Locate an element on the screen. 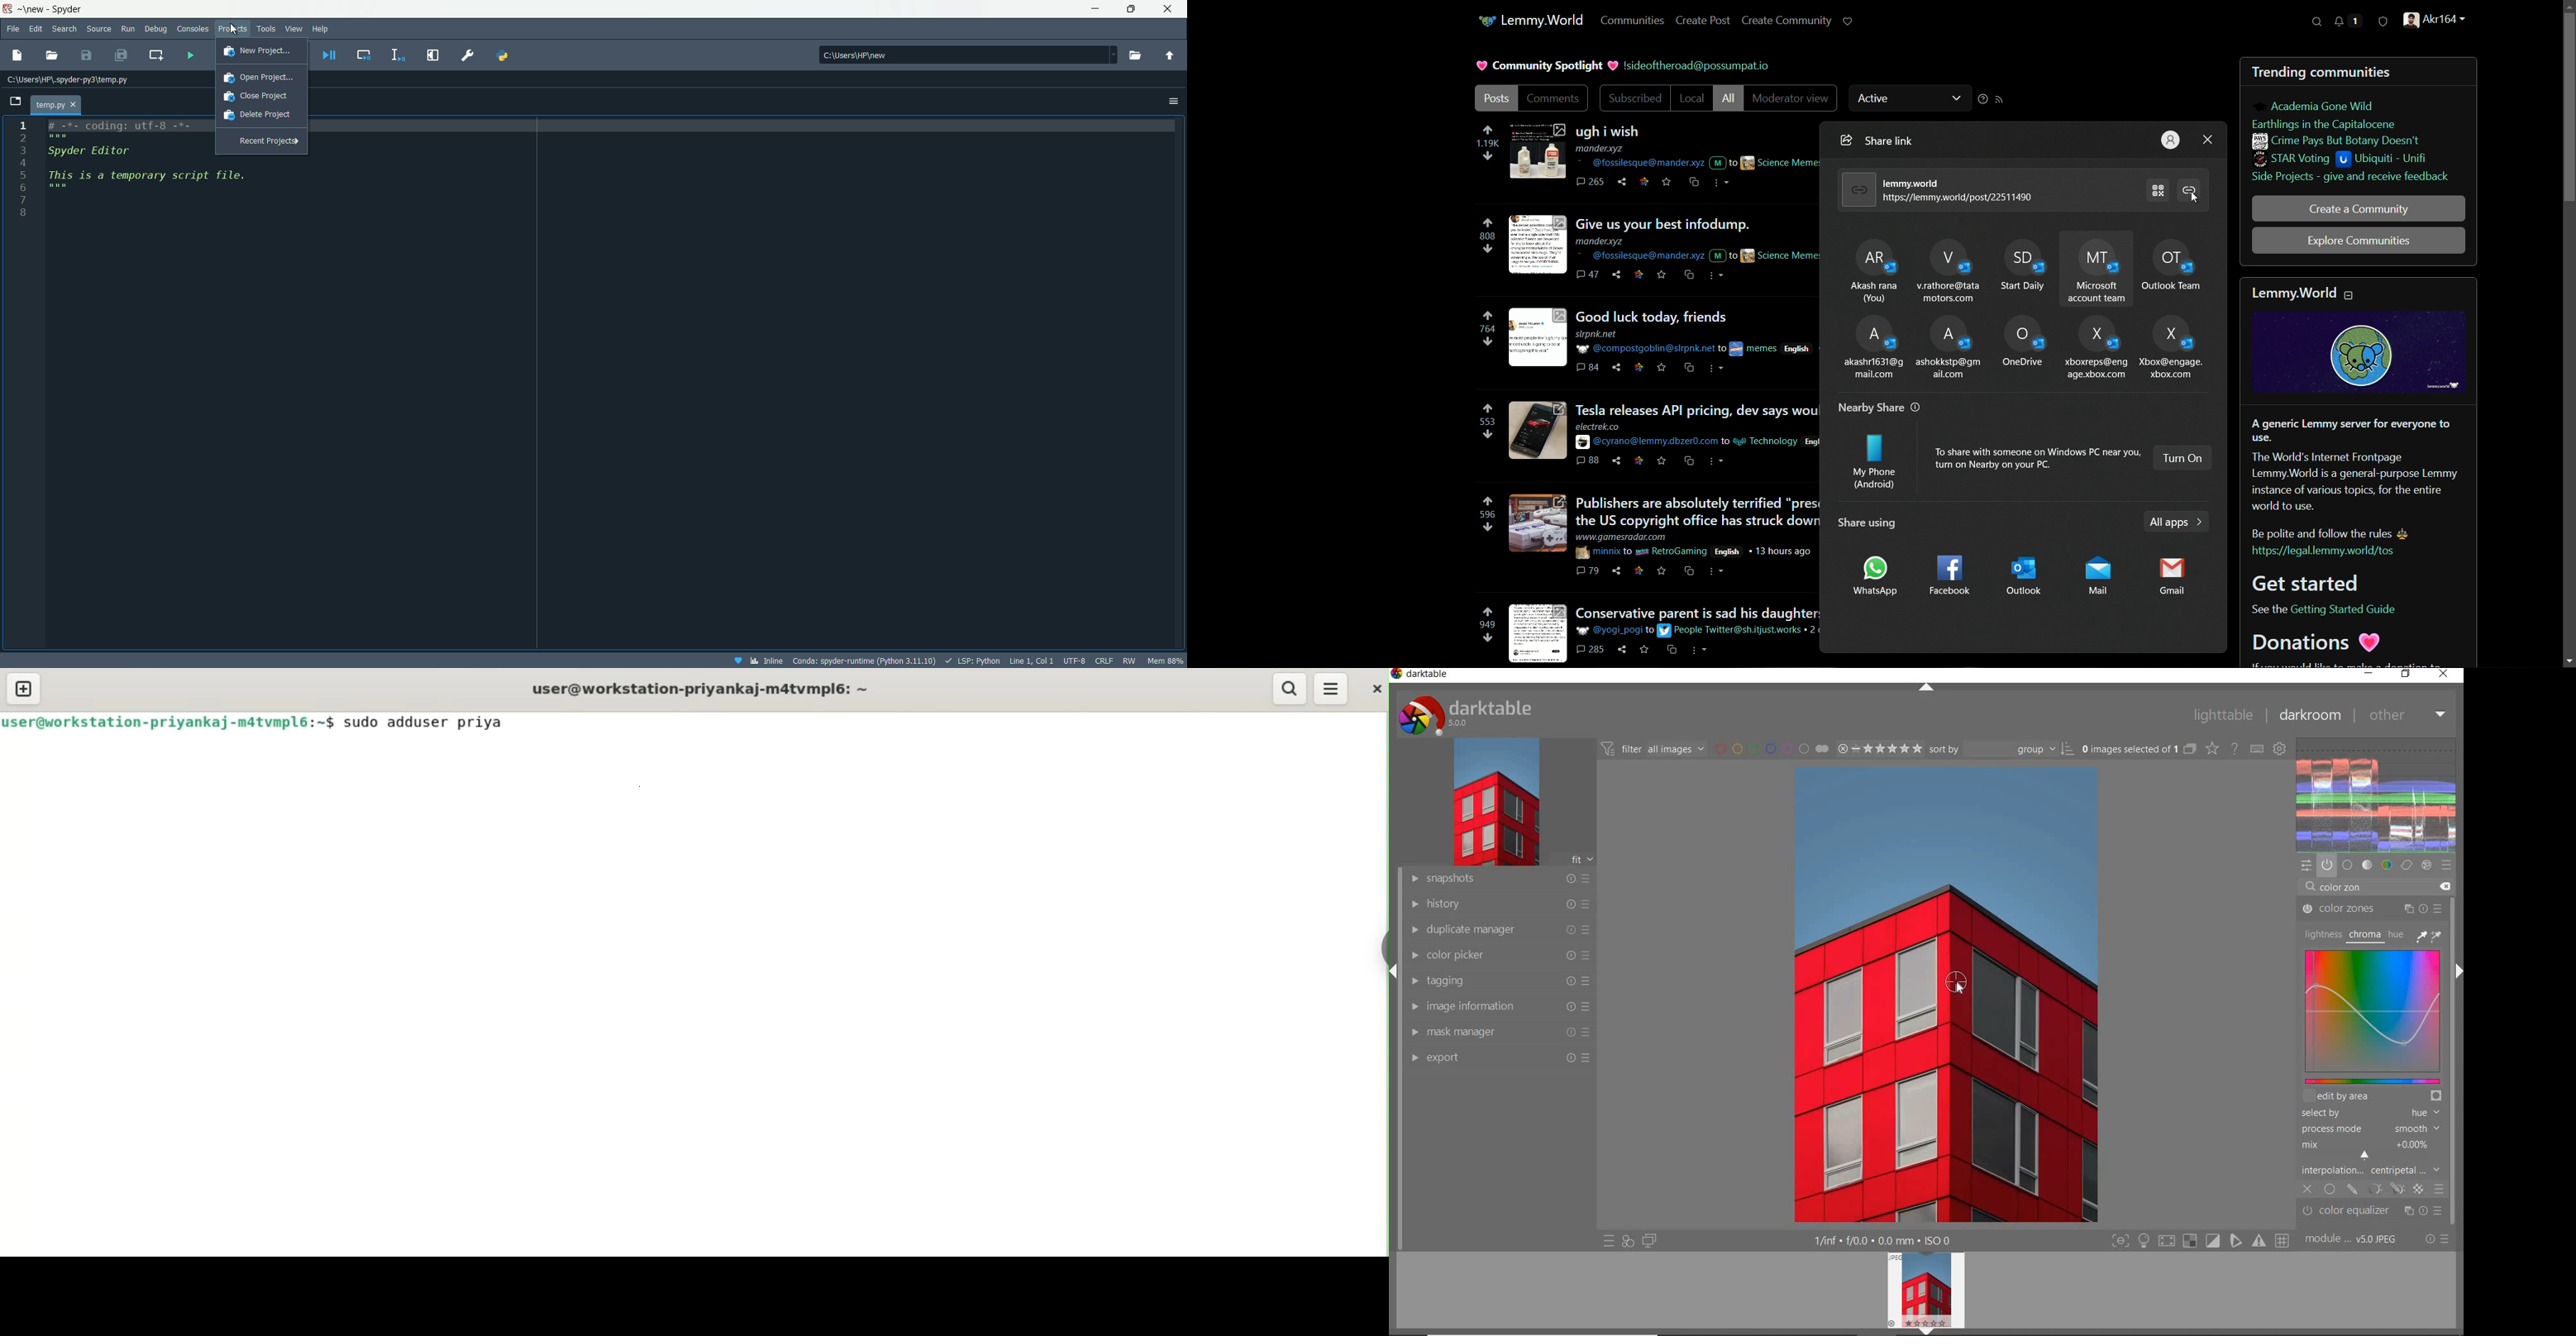 The height and width of the screenshot is (1344, 2576). selected image is located at coordinates (1944, 994).